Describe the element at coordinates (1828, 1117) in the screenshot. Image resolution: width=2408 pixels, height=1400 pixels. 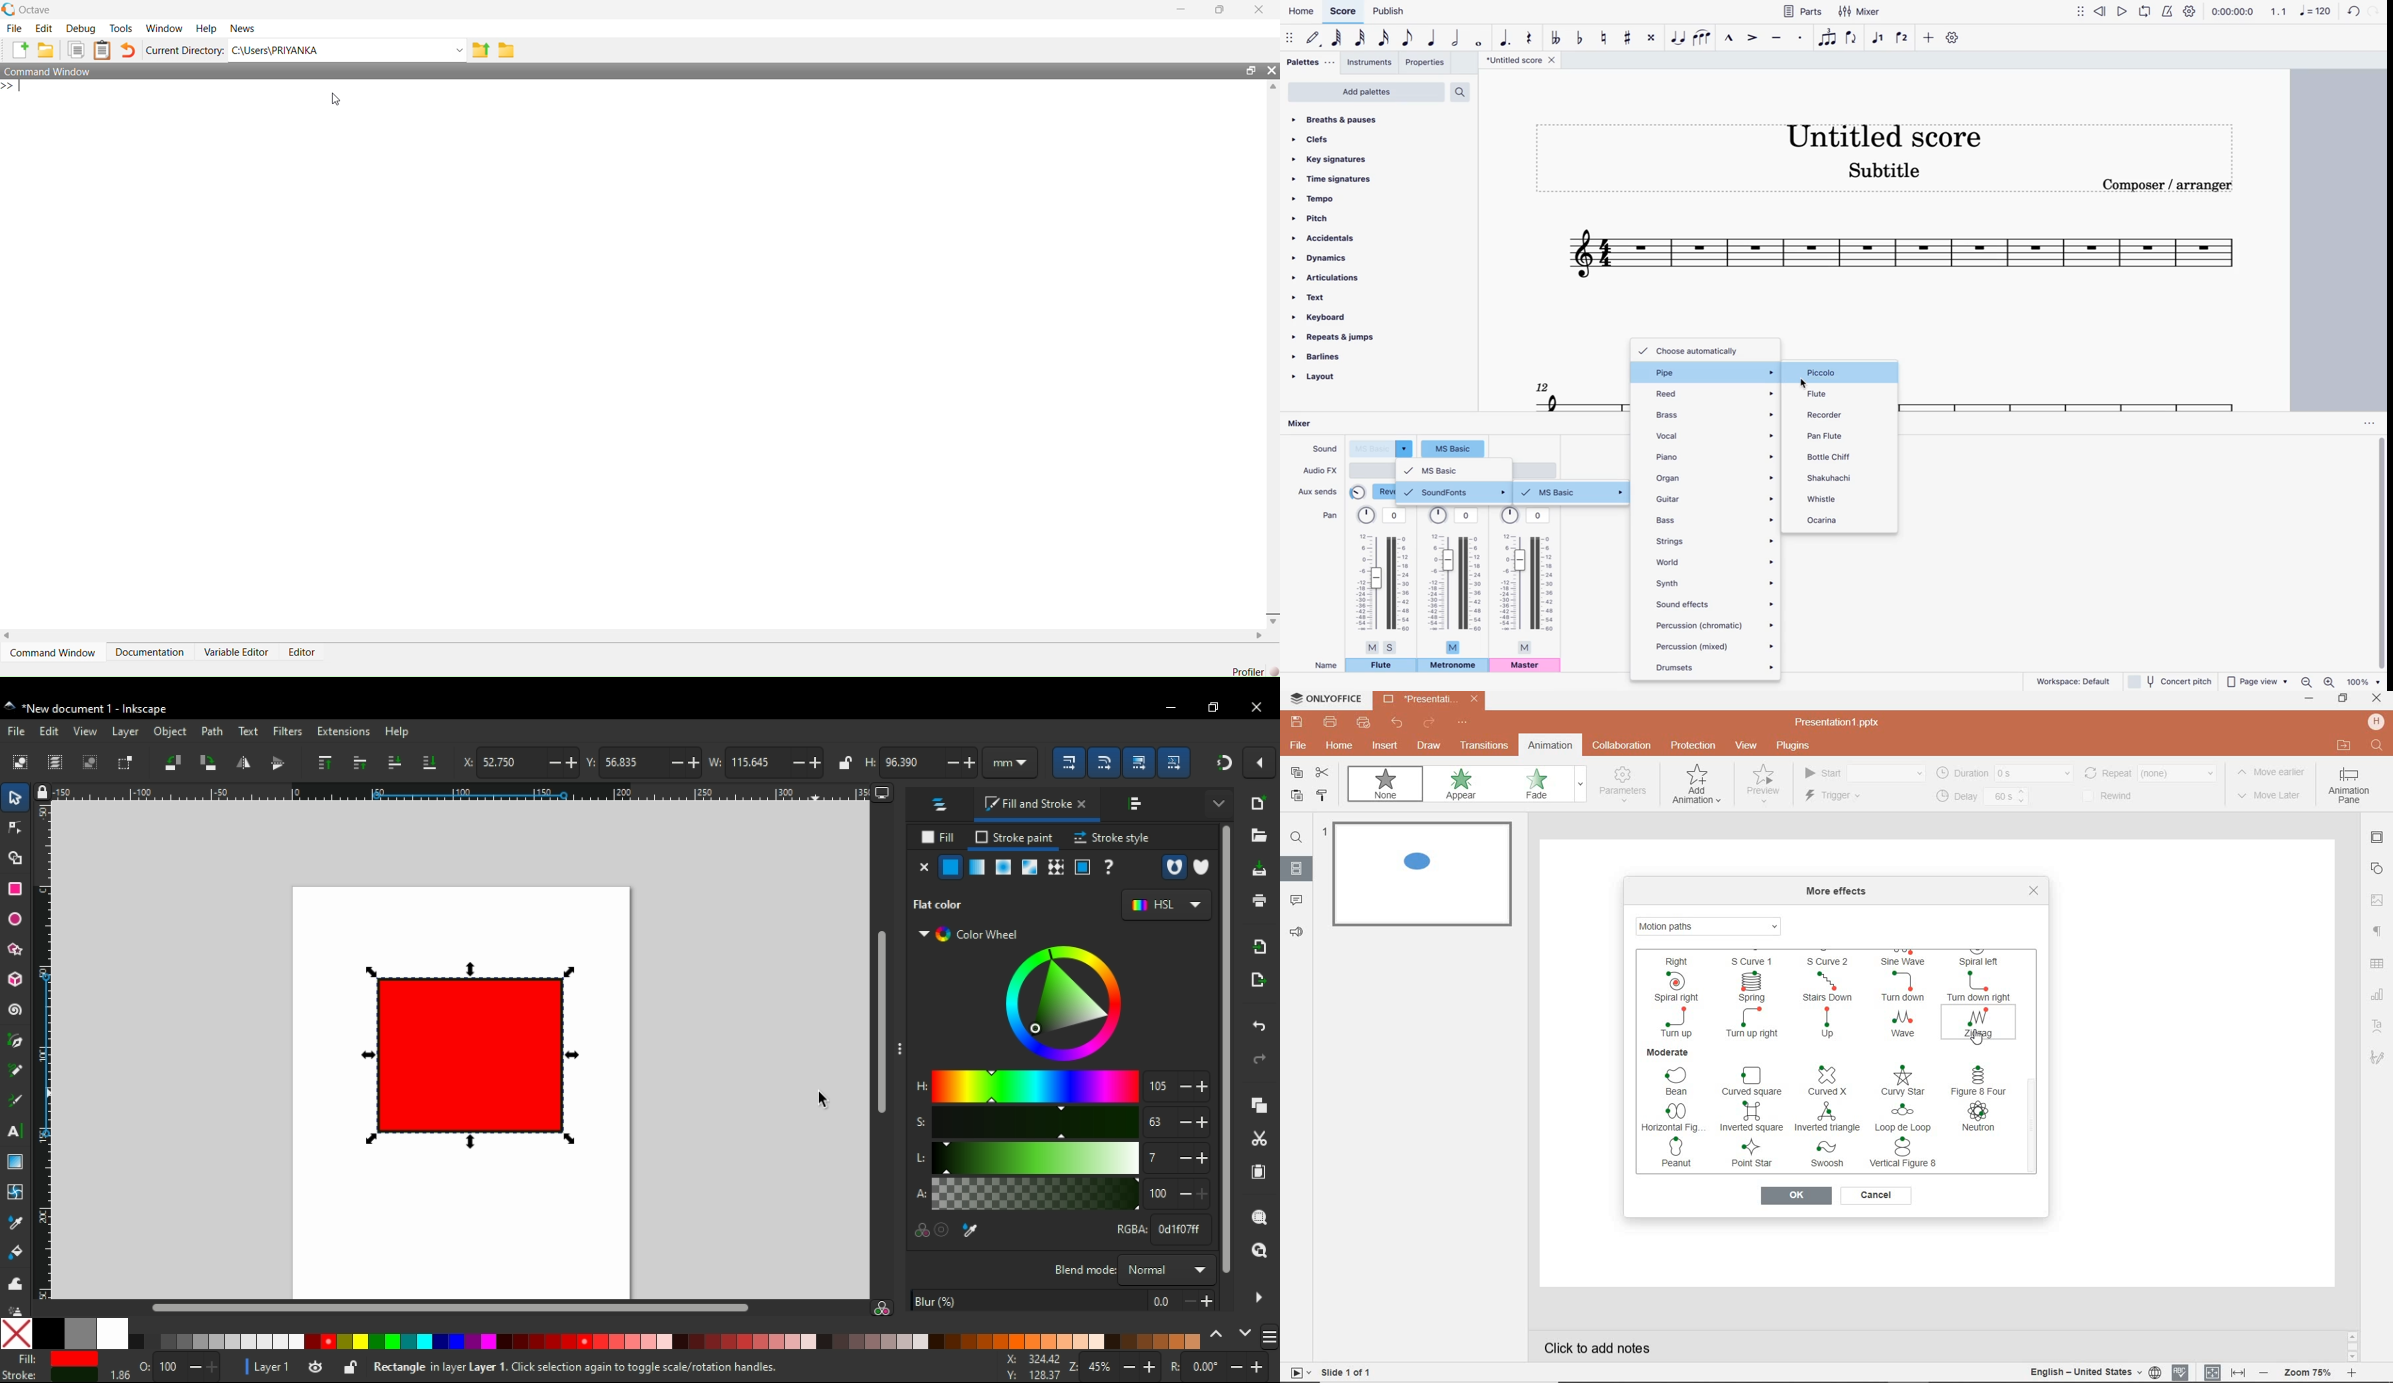
I see `inverted triangle` at that location.